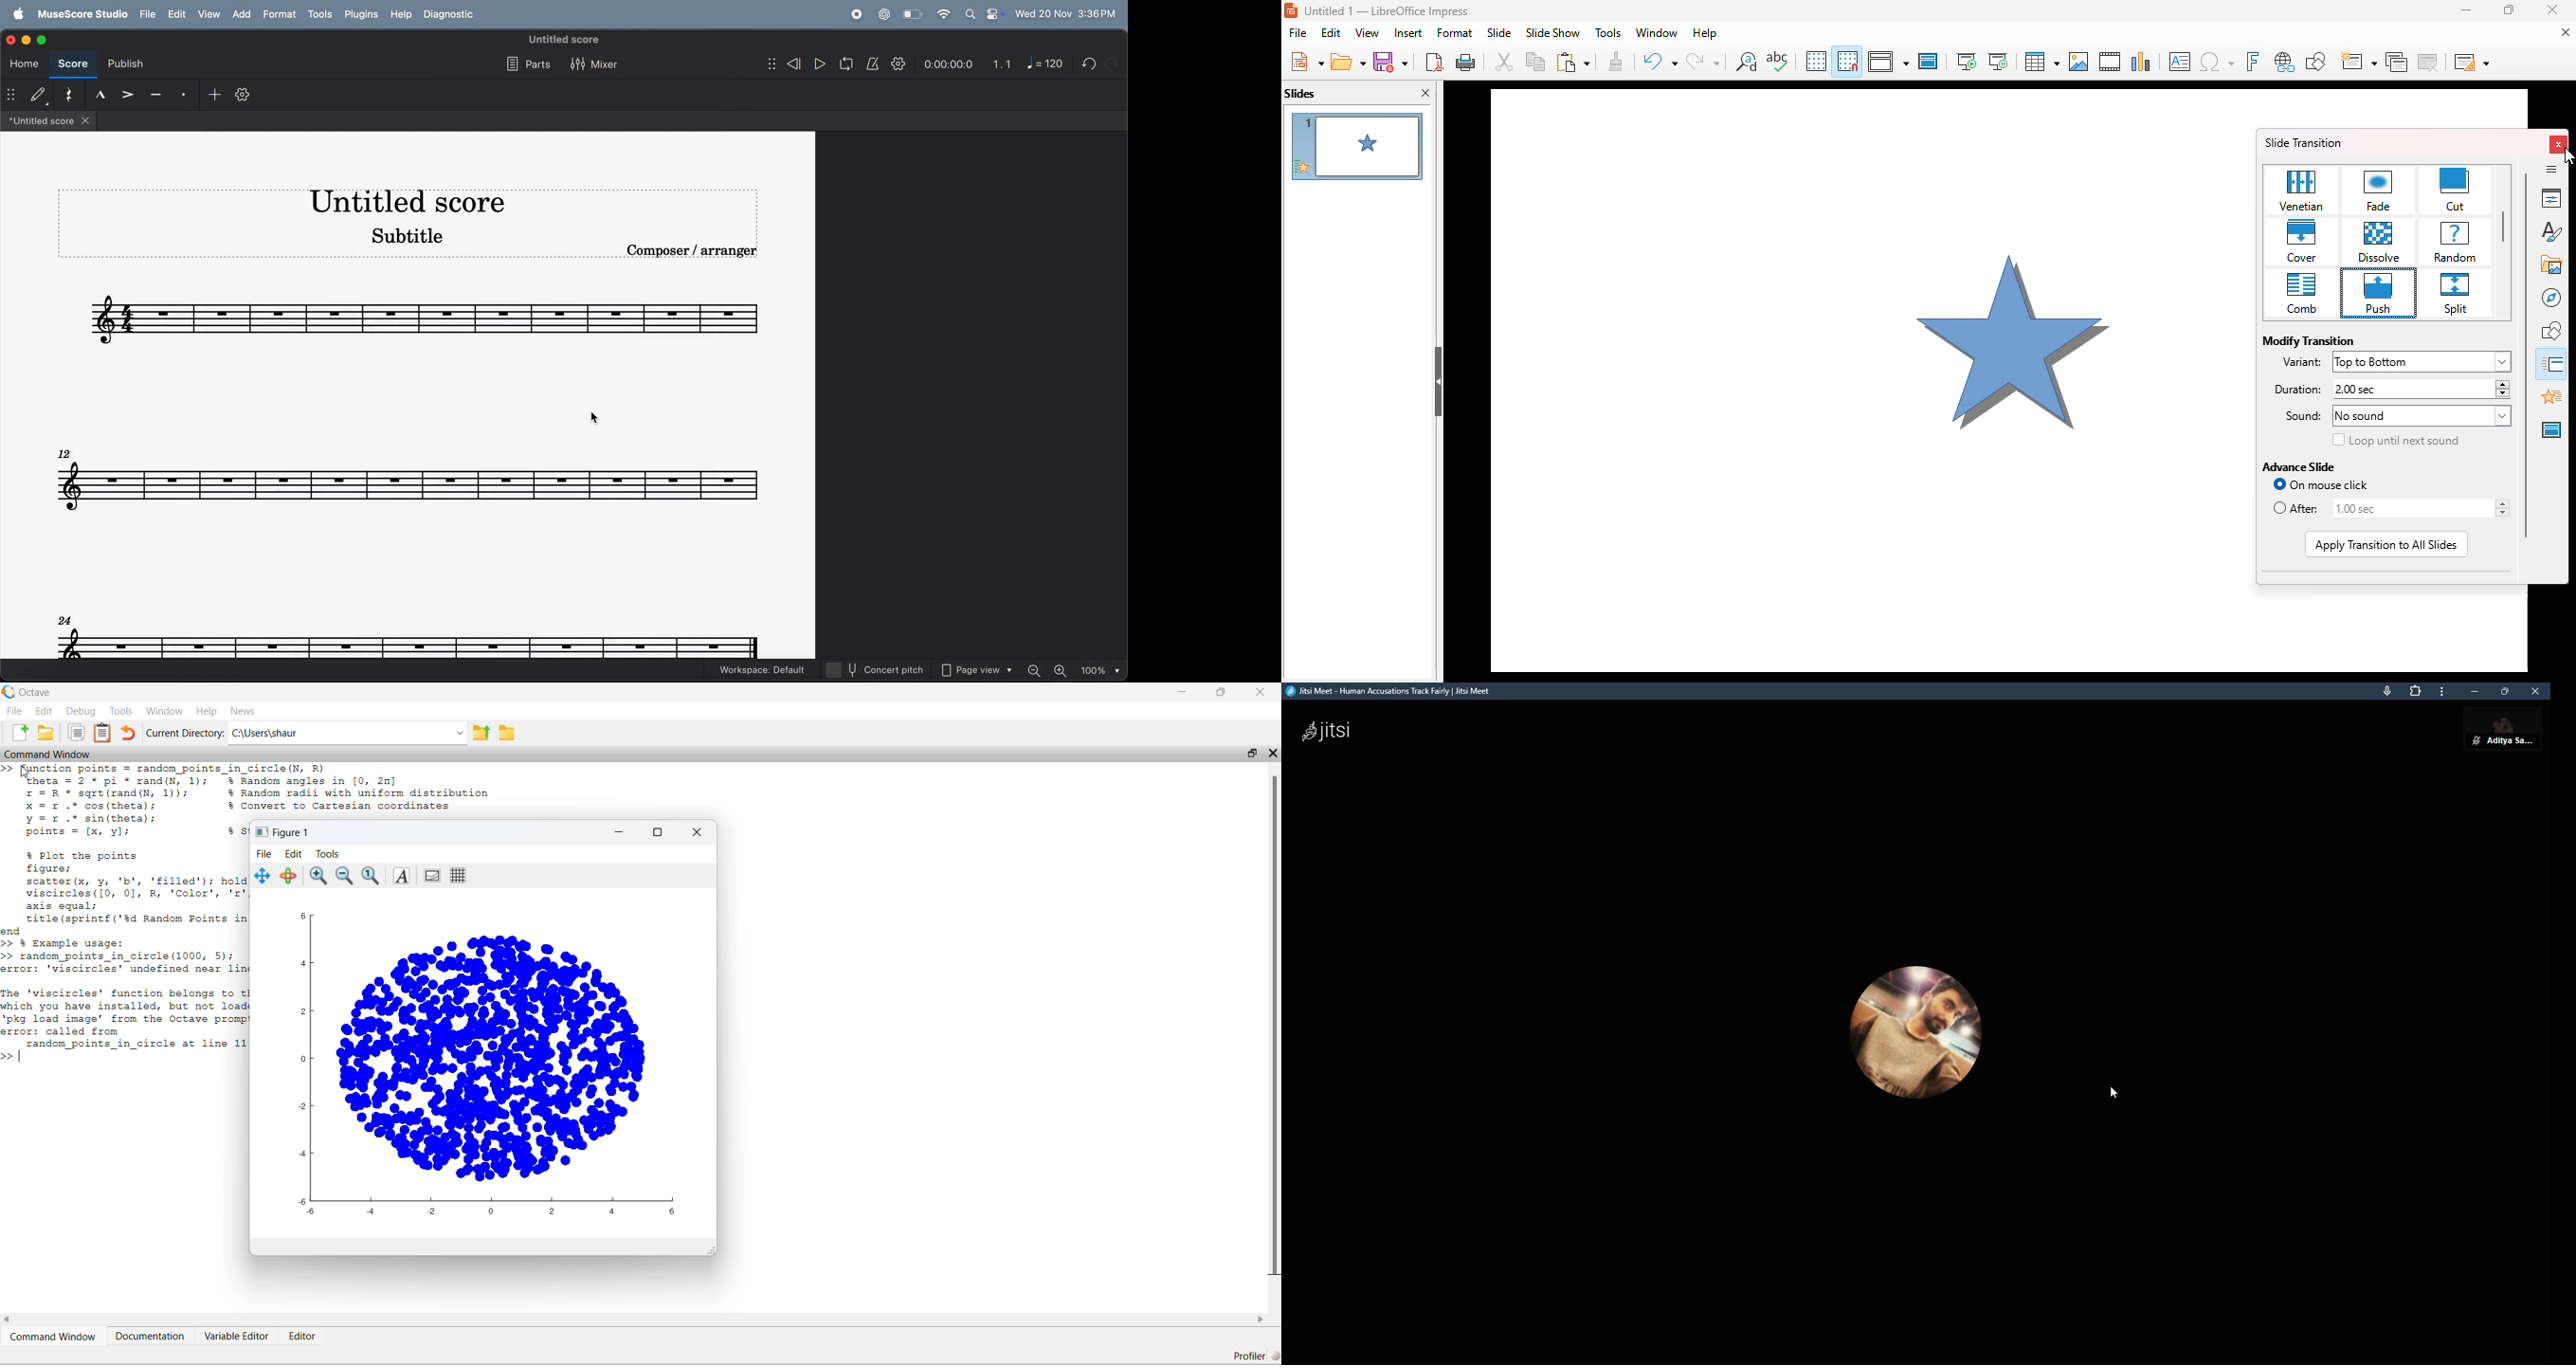  I want to click on insert fontwork text, so click(2252, 62).